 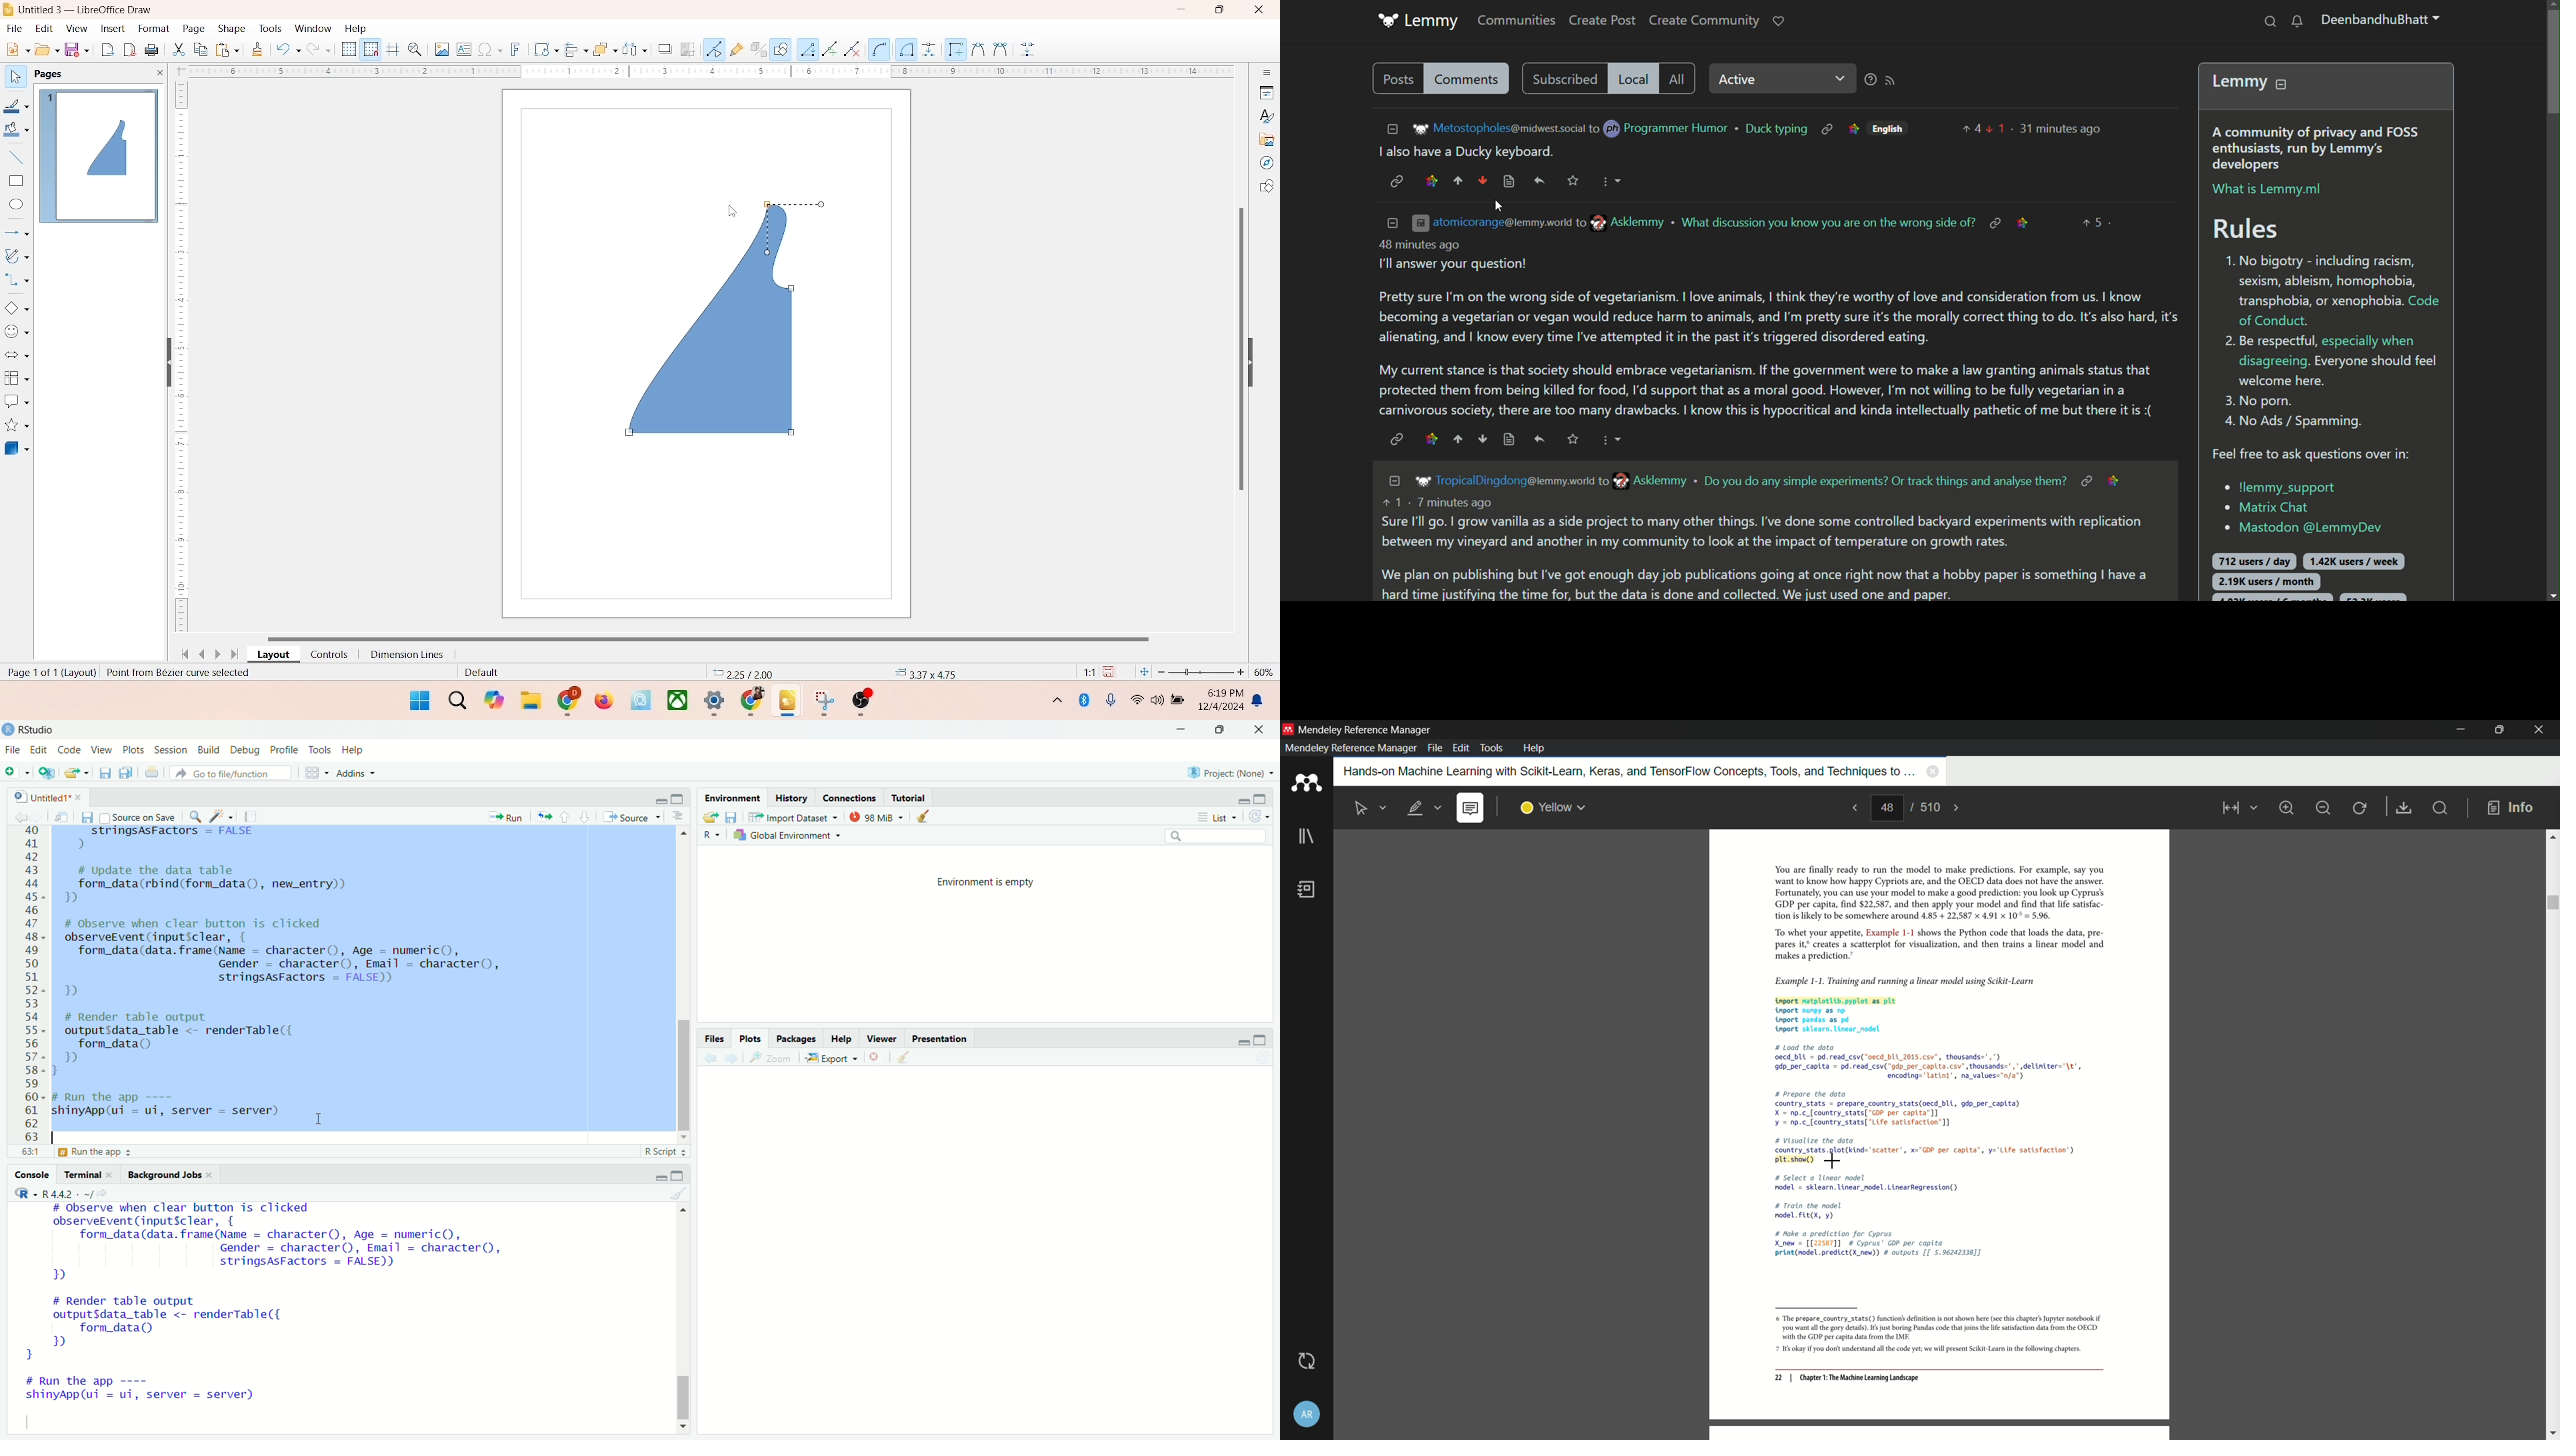 I want to click on post button, so click(x=1395, y=79).